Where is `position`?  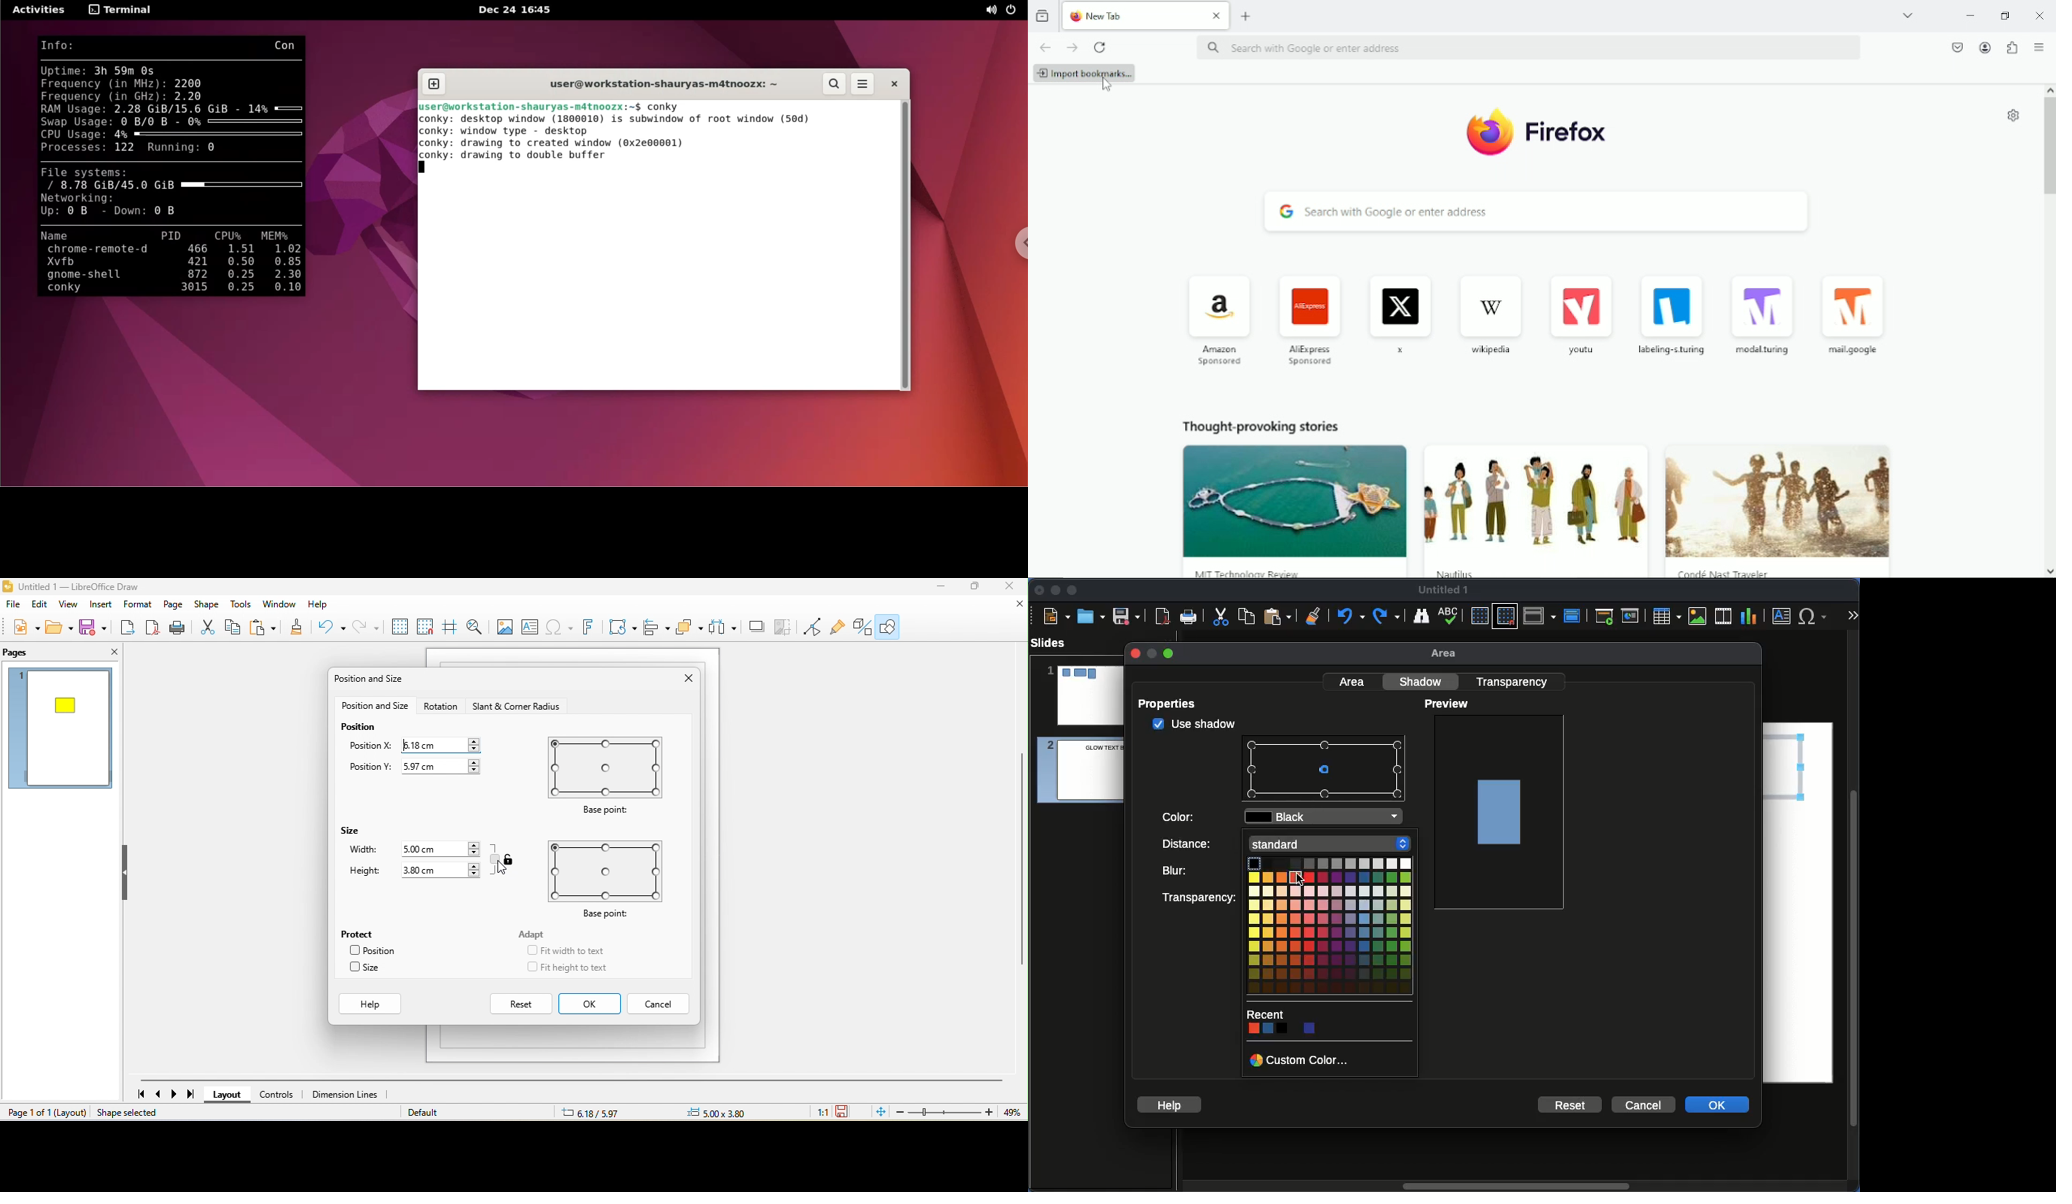
position is located at coordinates (376, 951).